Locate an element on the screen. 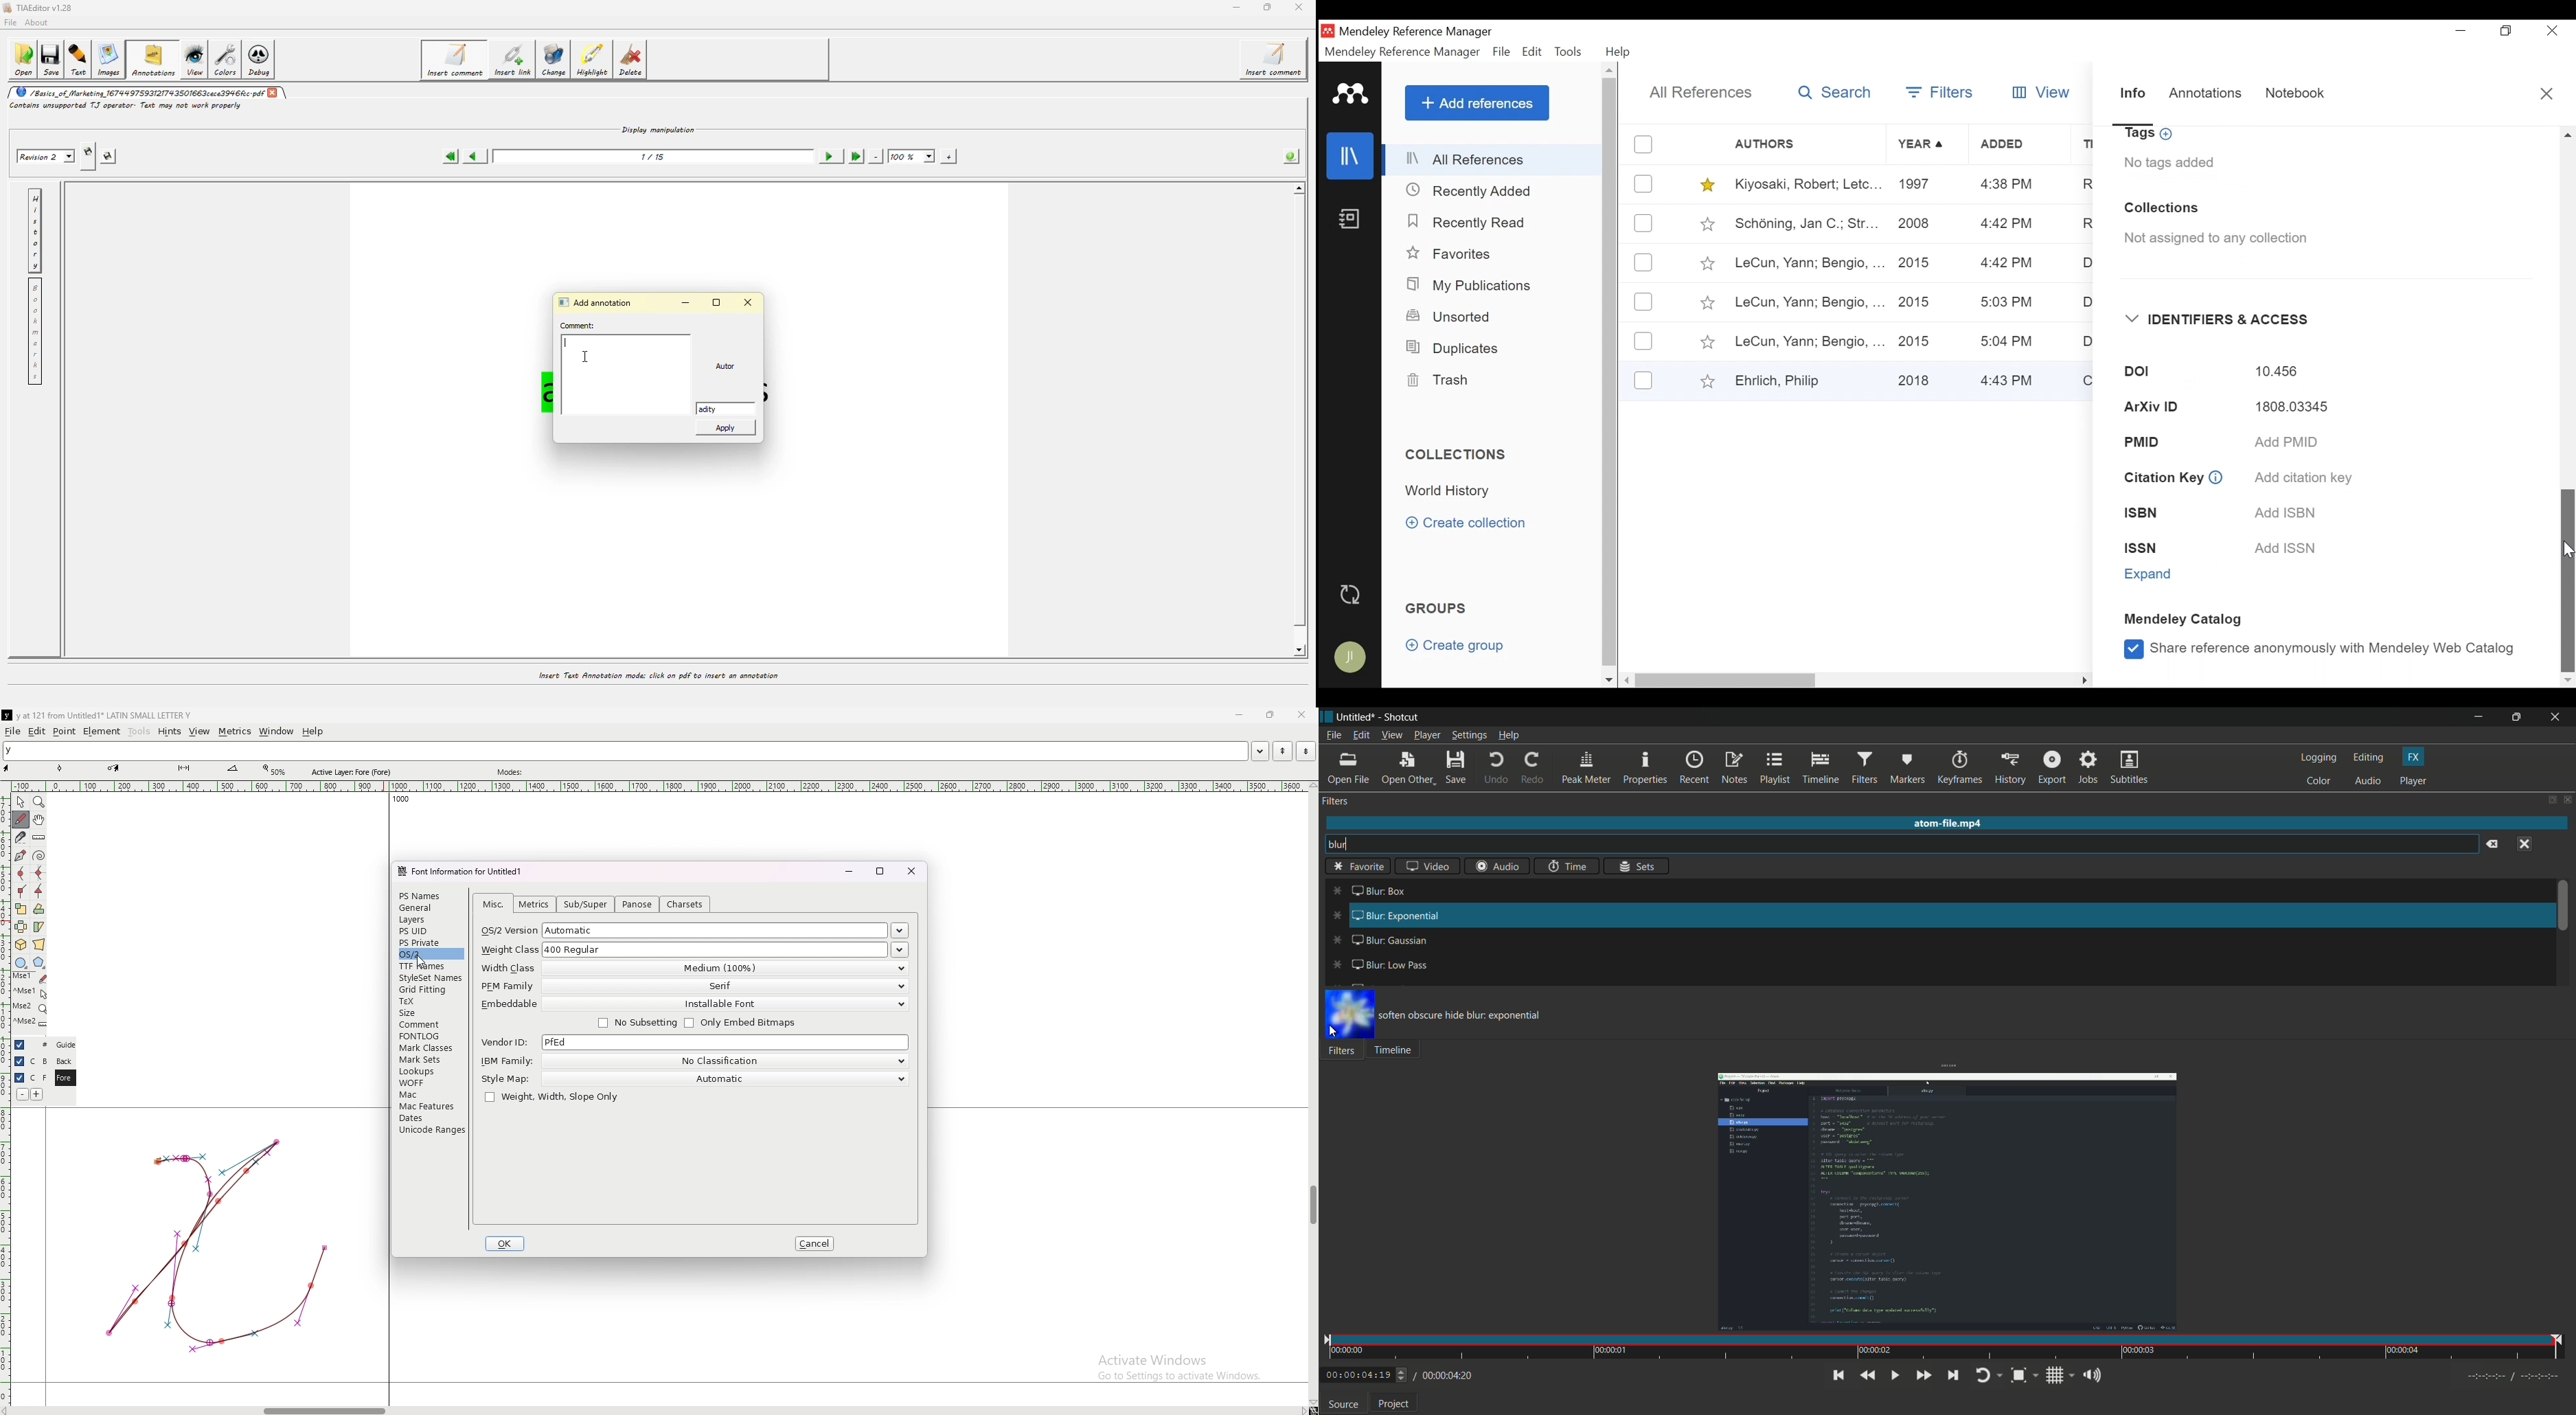 This screenshot has height=1428, width=2576. Help is located at coordinates (1618, 52).